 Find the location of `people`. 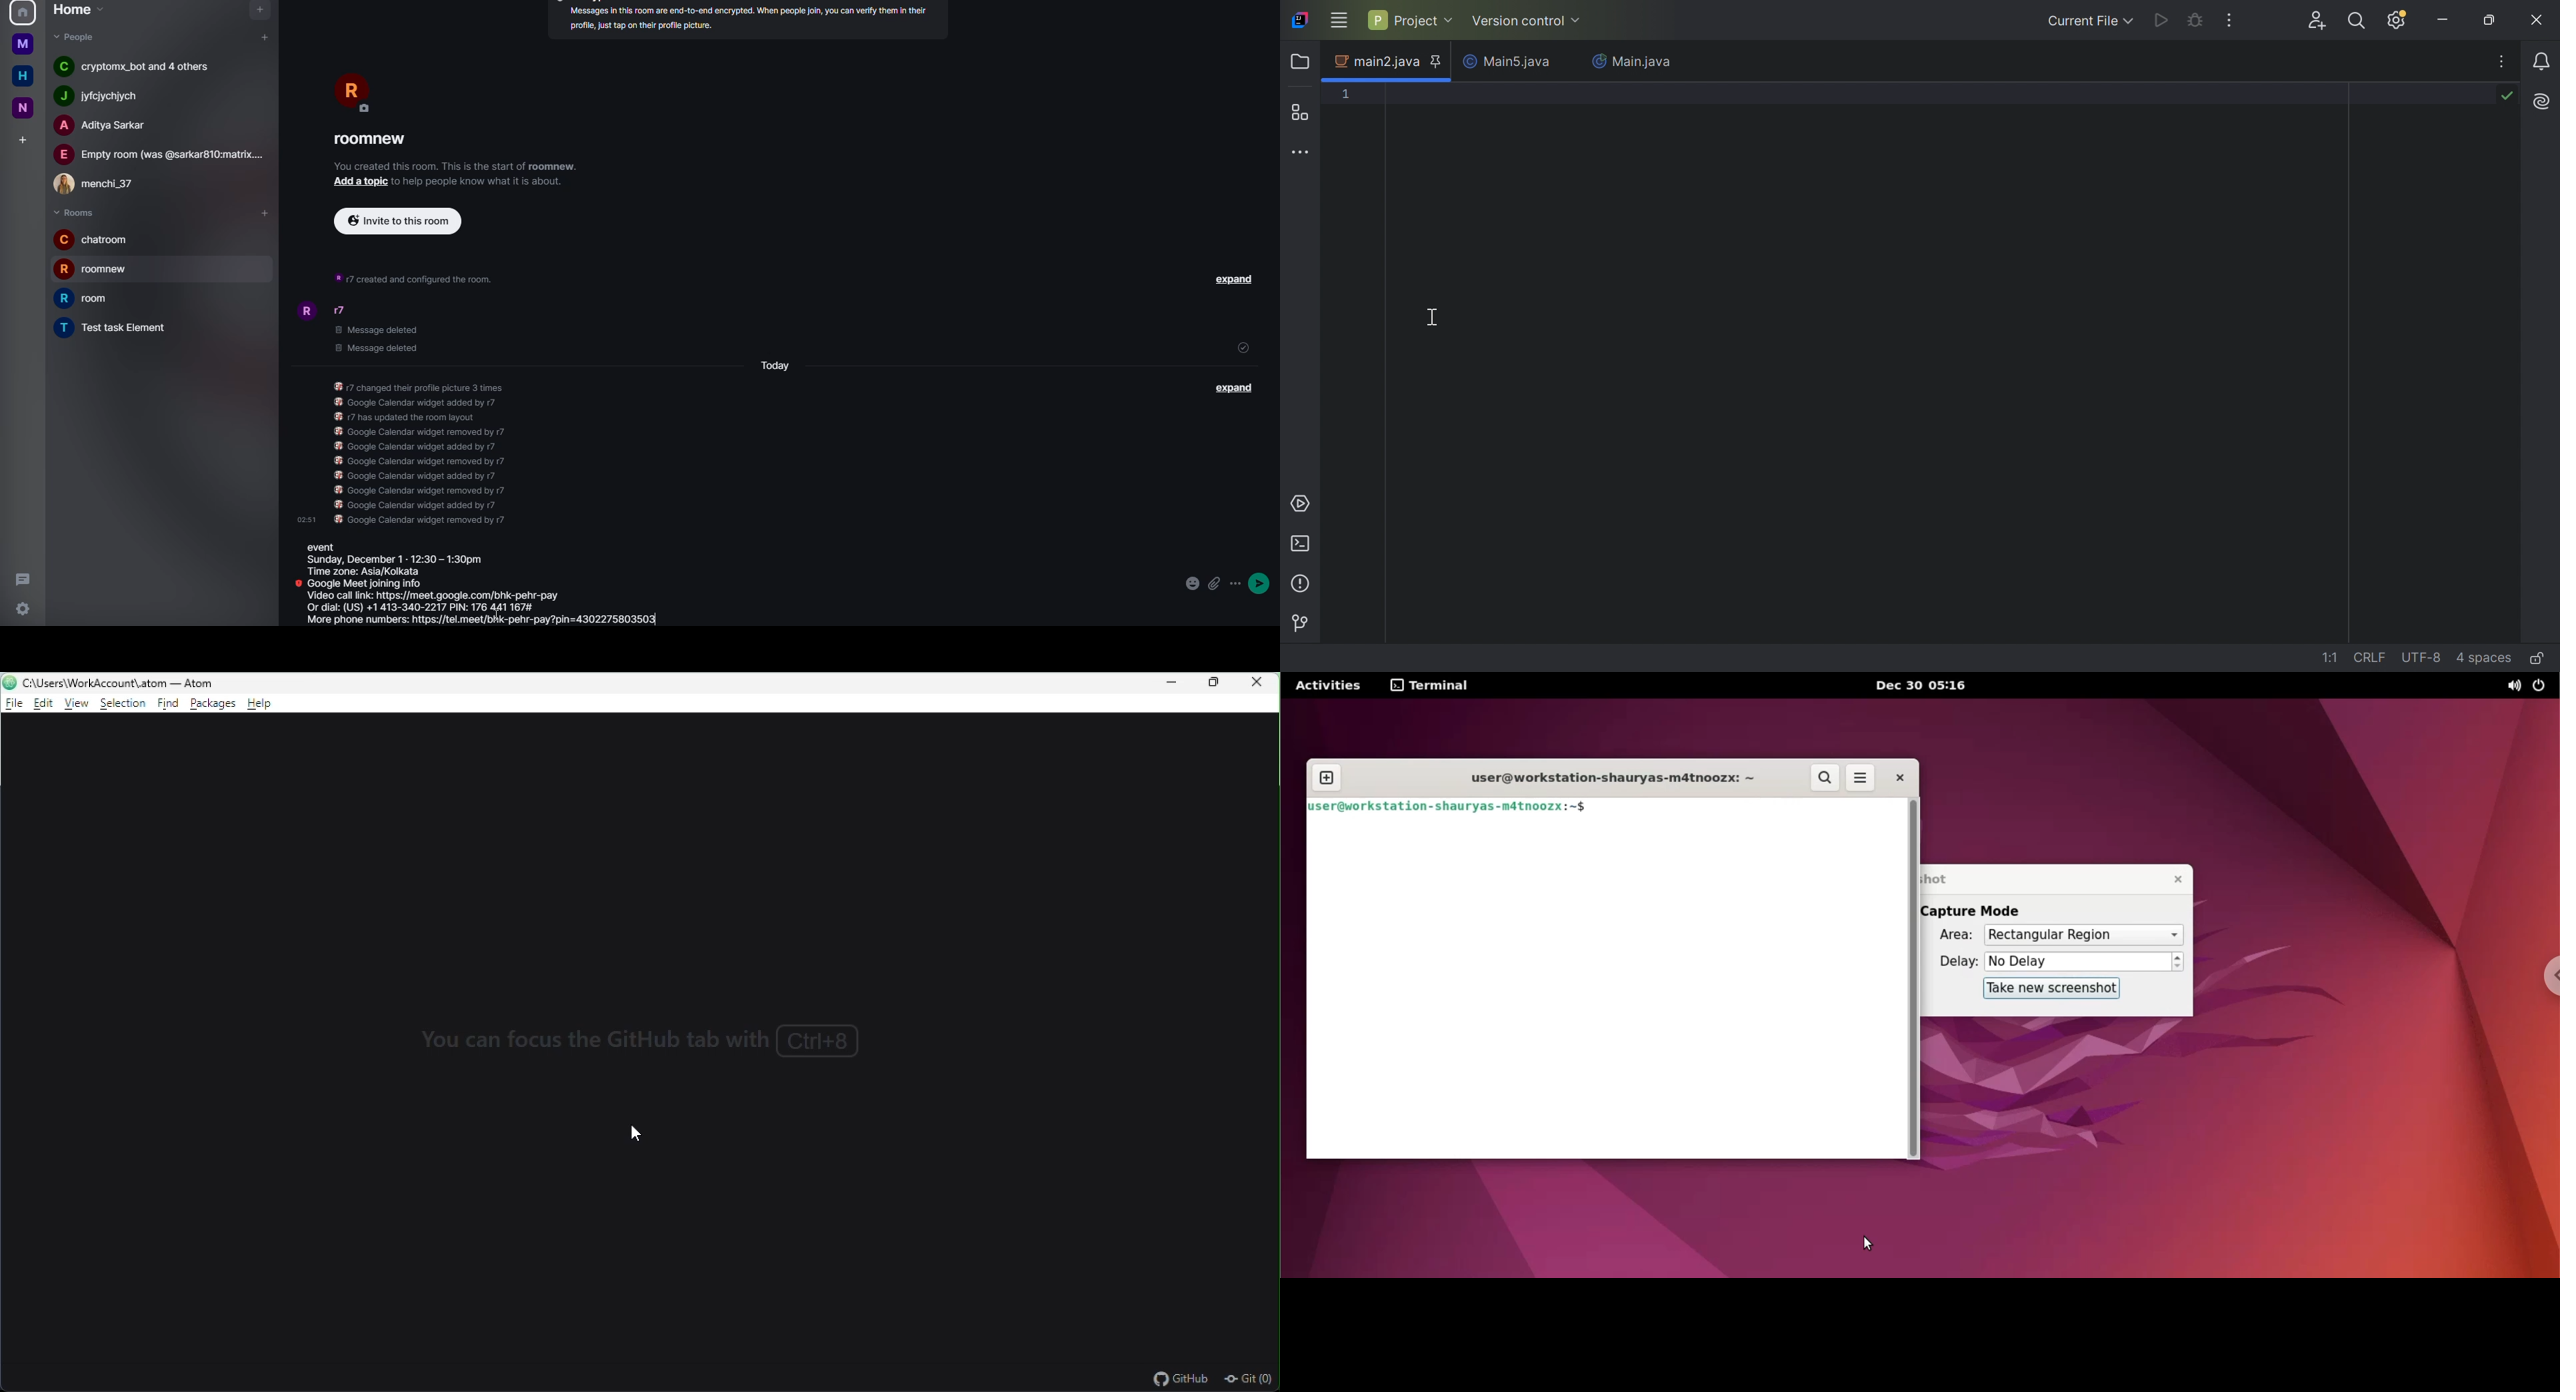

people is located at coordinates (142, 67).